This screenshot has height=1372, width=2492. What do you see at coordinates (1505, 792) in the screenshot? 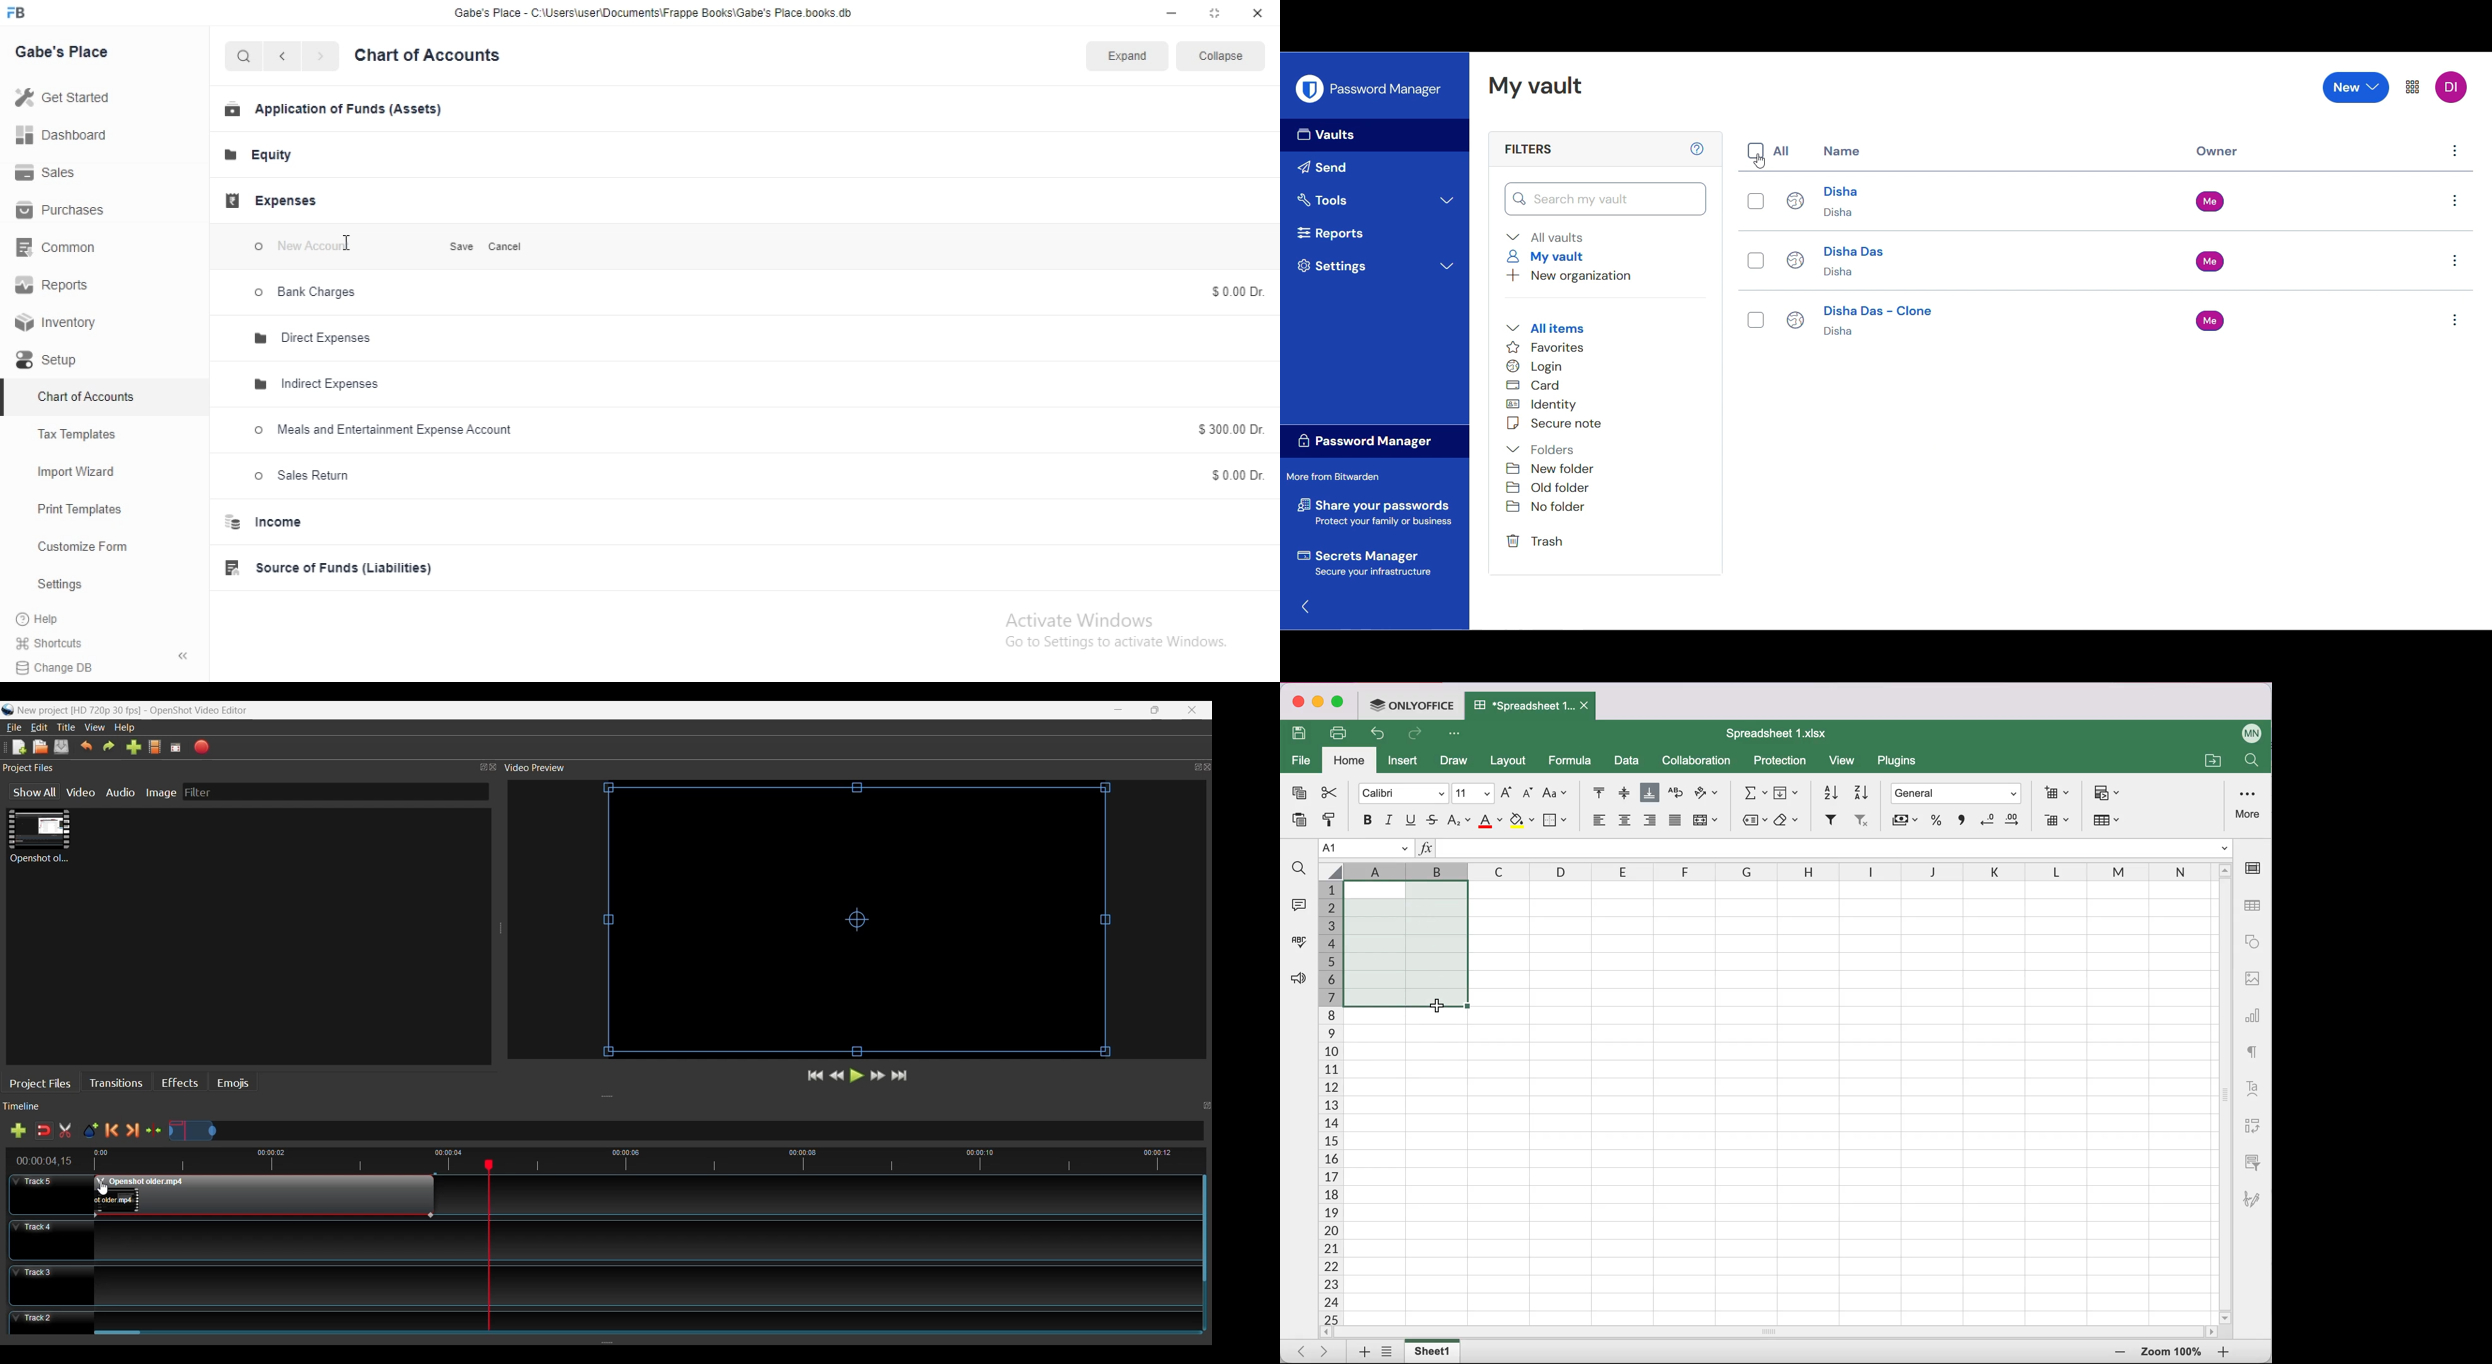
I see `increment font size` at bounding box center [1505, 792].